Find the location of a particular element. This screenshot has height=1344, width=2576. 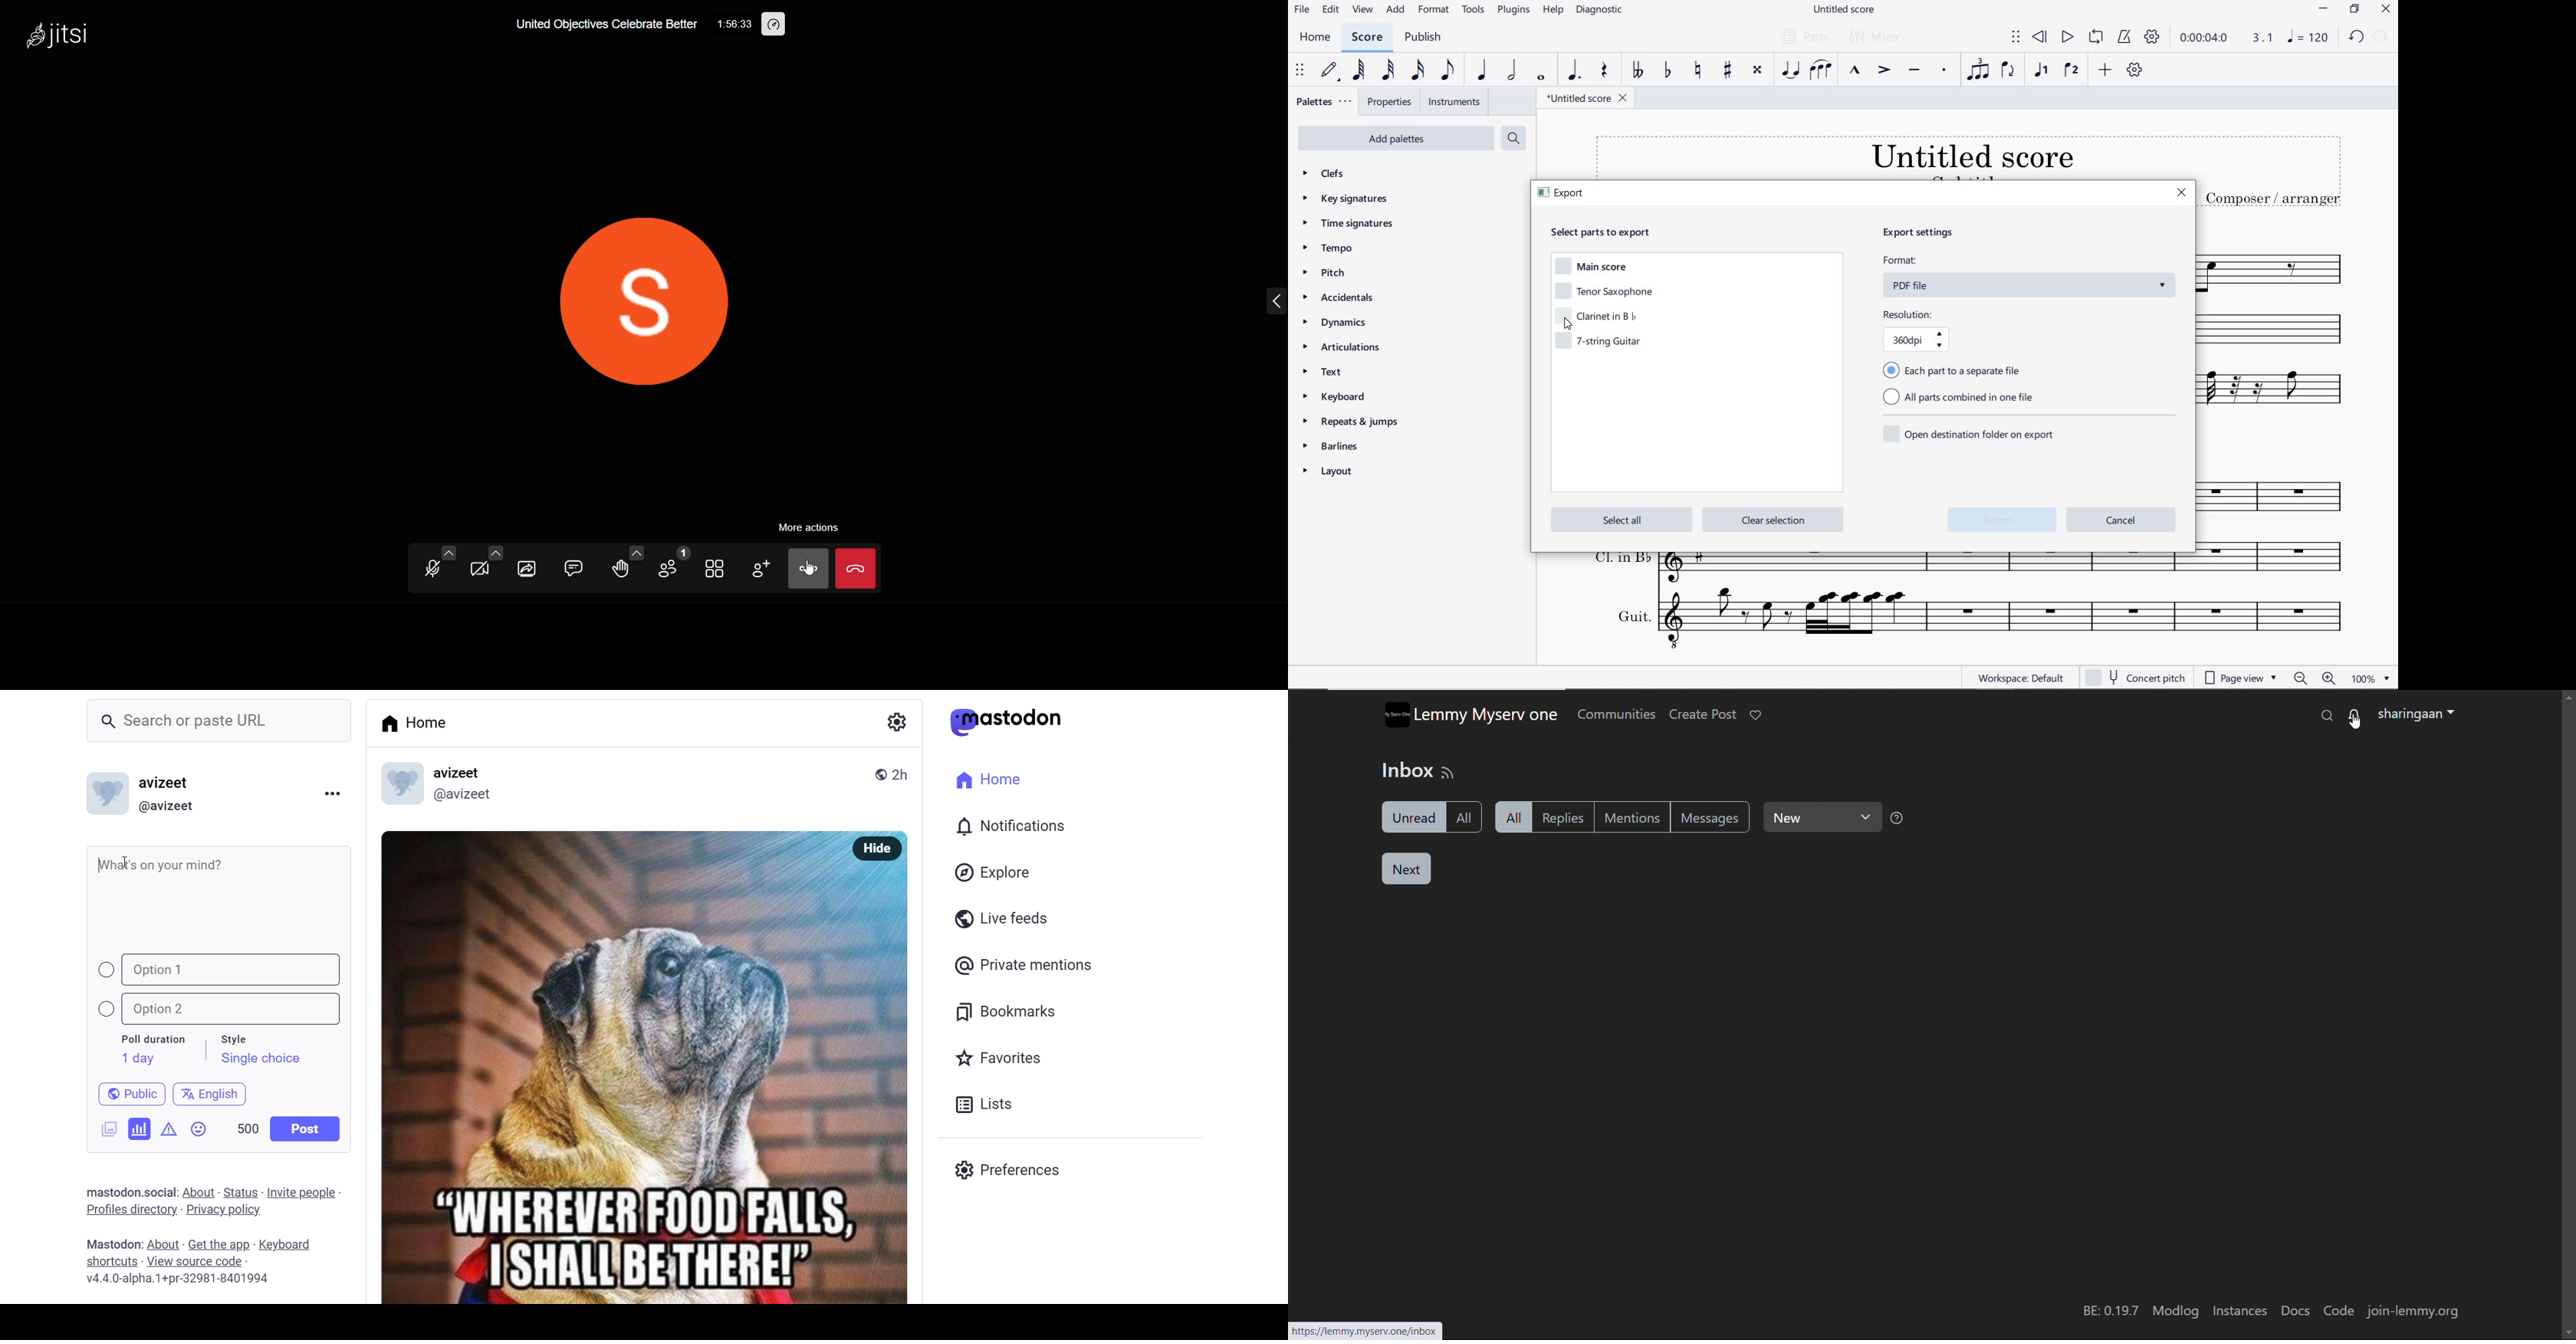

REST is located at coordinates (1603, 71).